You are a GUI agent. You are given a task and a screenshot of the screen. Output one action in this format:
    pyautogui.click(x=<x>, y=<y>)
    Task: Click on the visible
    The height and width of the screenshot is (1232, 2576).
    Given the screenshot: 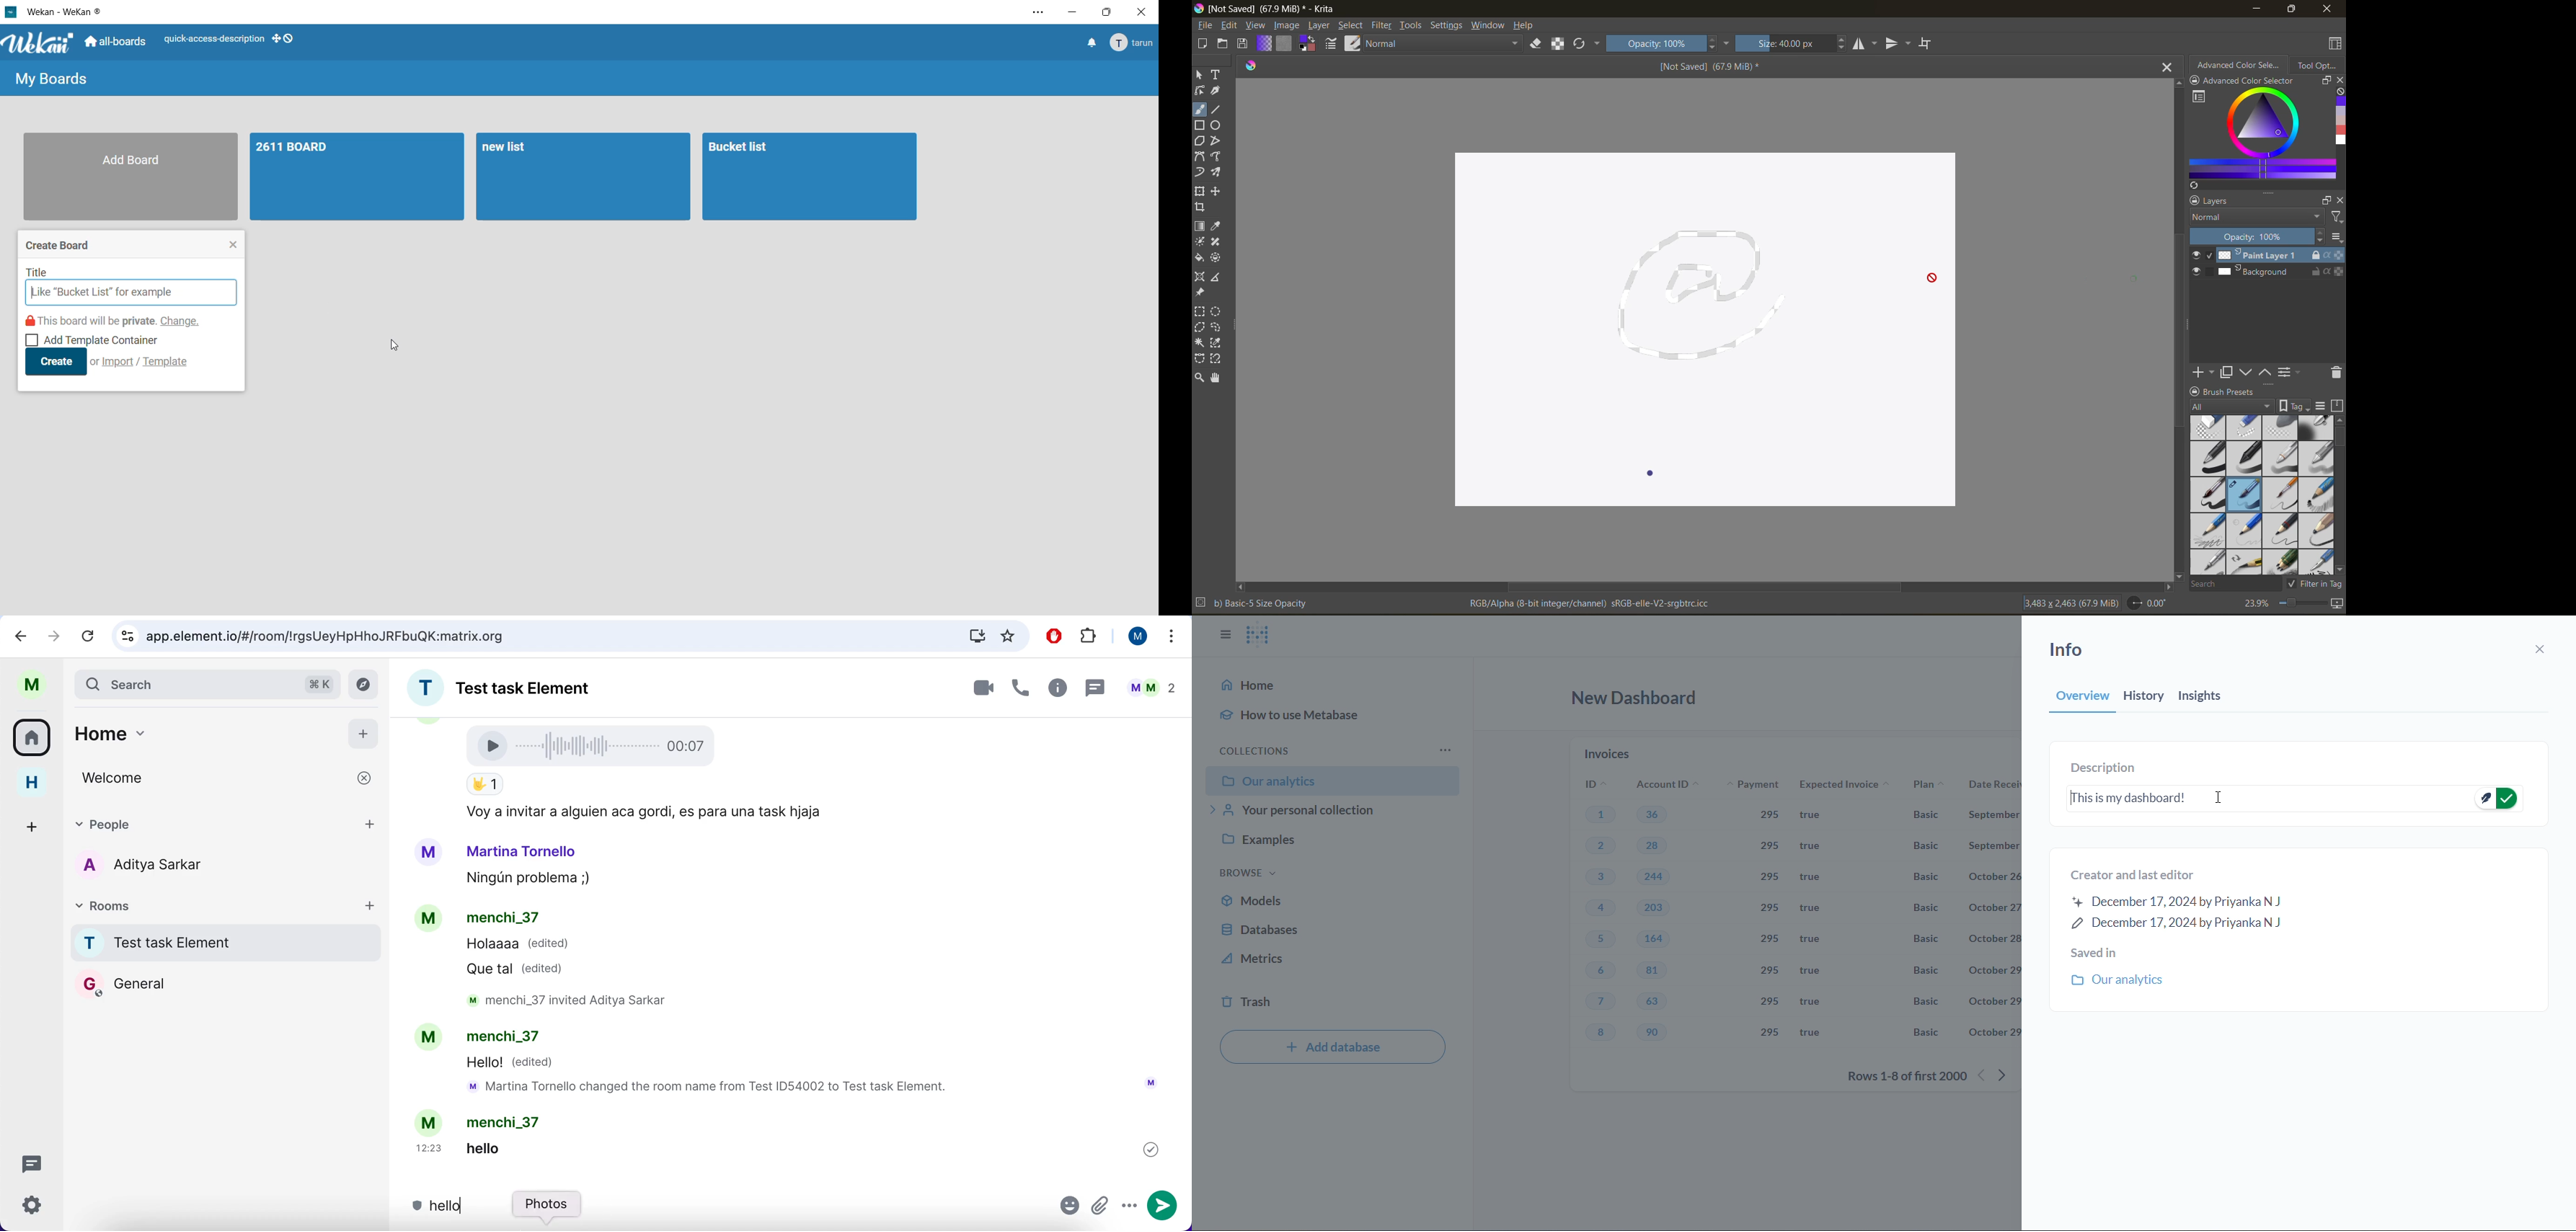 What is the action you would take?
    pyautogui.click(x=2195, y=255)
    